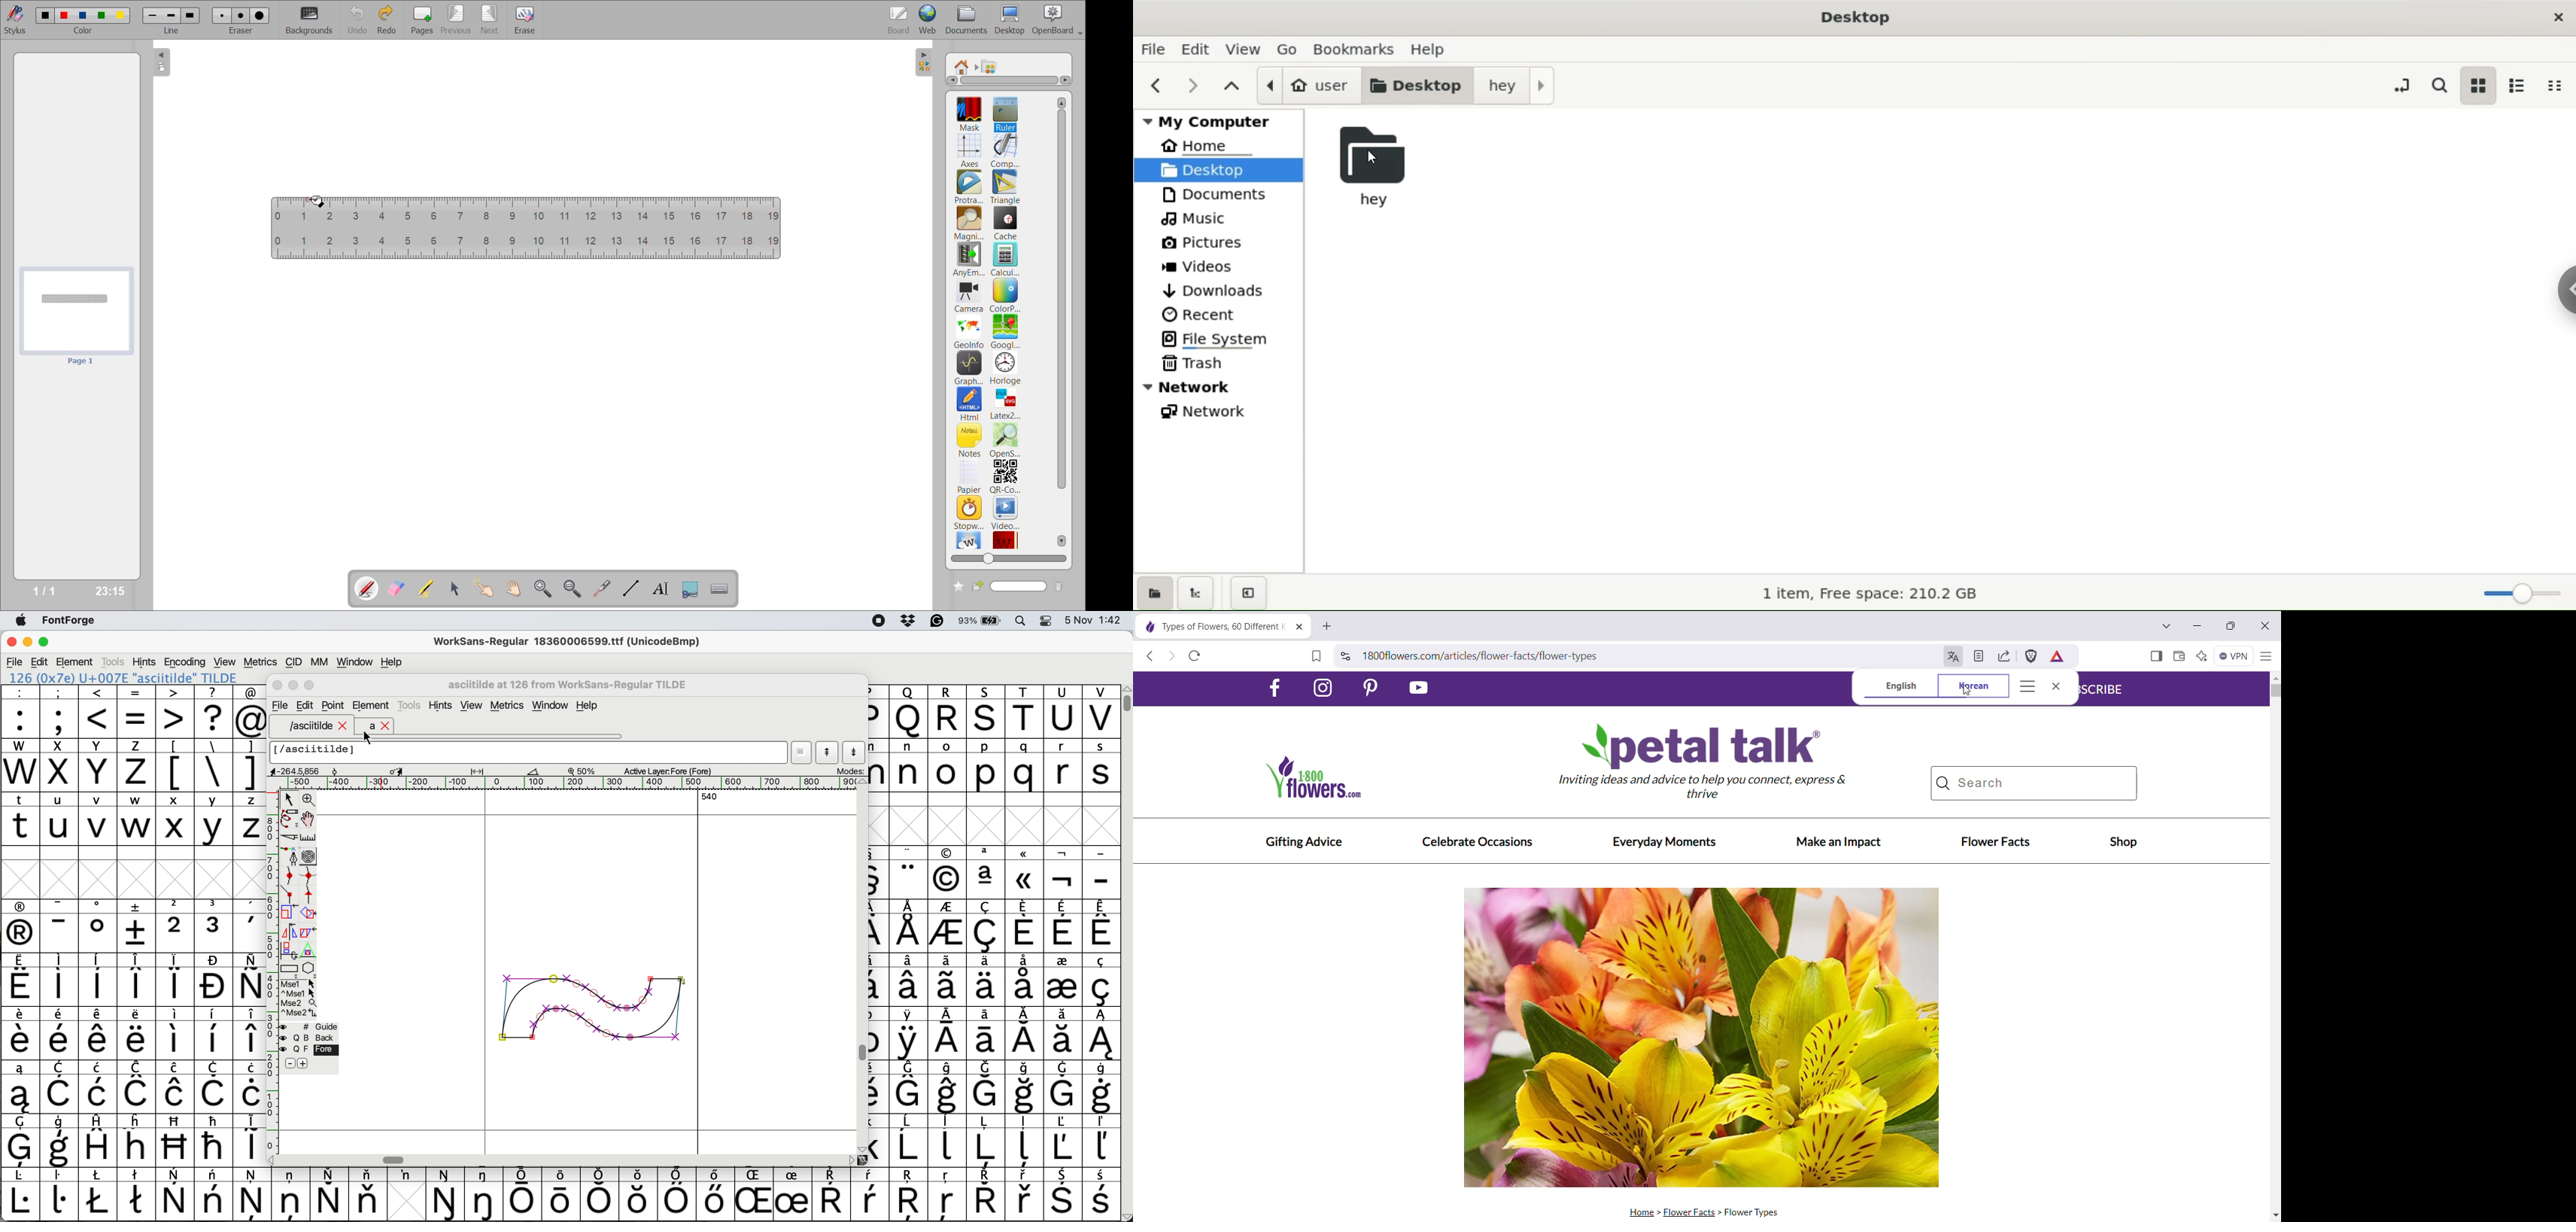 Image resolution: width=2576 pixels, height=1232 pixels. What do you see at coordinates (176, 979) in the screenshot?
I see `symbol` at bounding box center [176, 979].